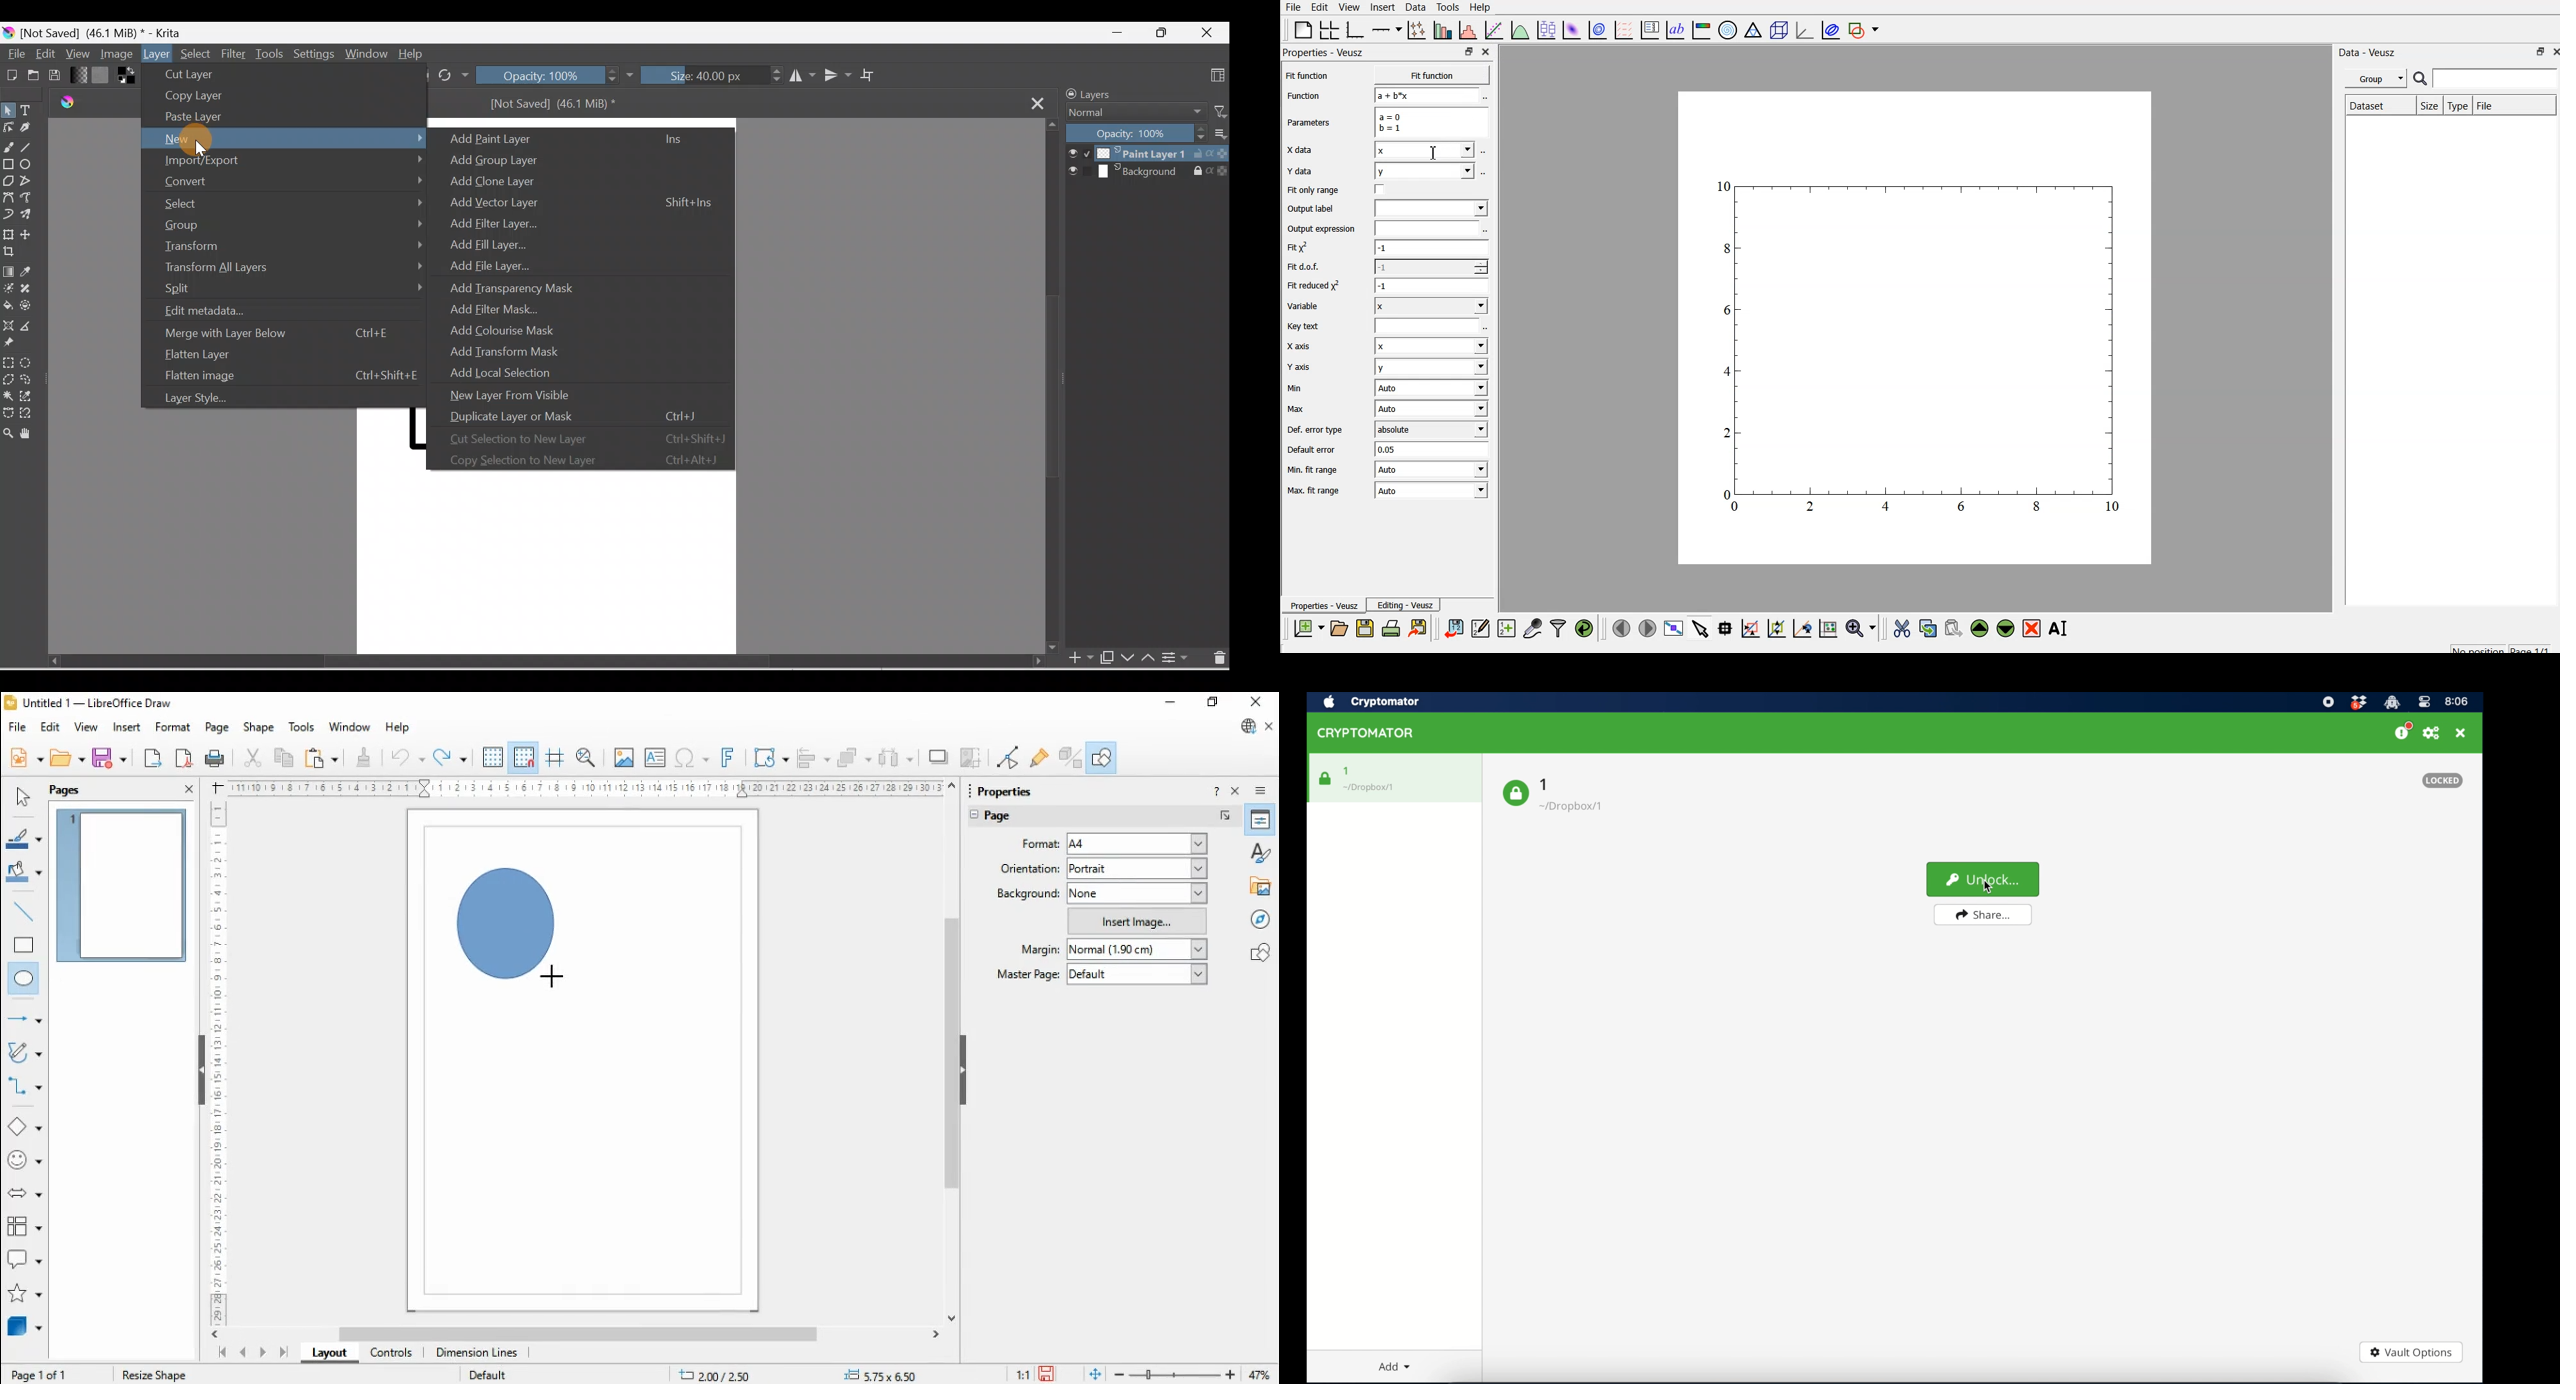 This screenshot has width=2576, height=1400. I want to click on close, so click(1487, 52).